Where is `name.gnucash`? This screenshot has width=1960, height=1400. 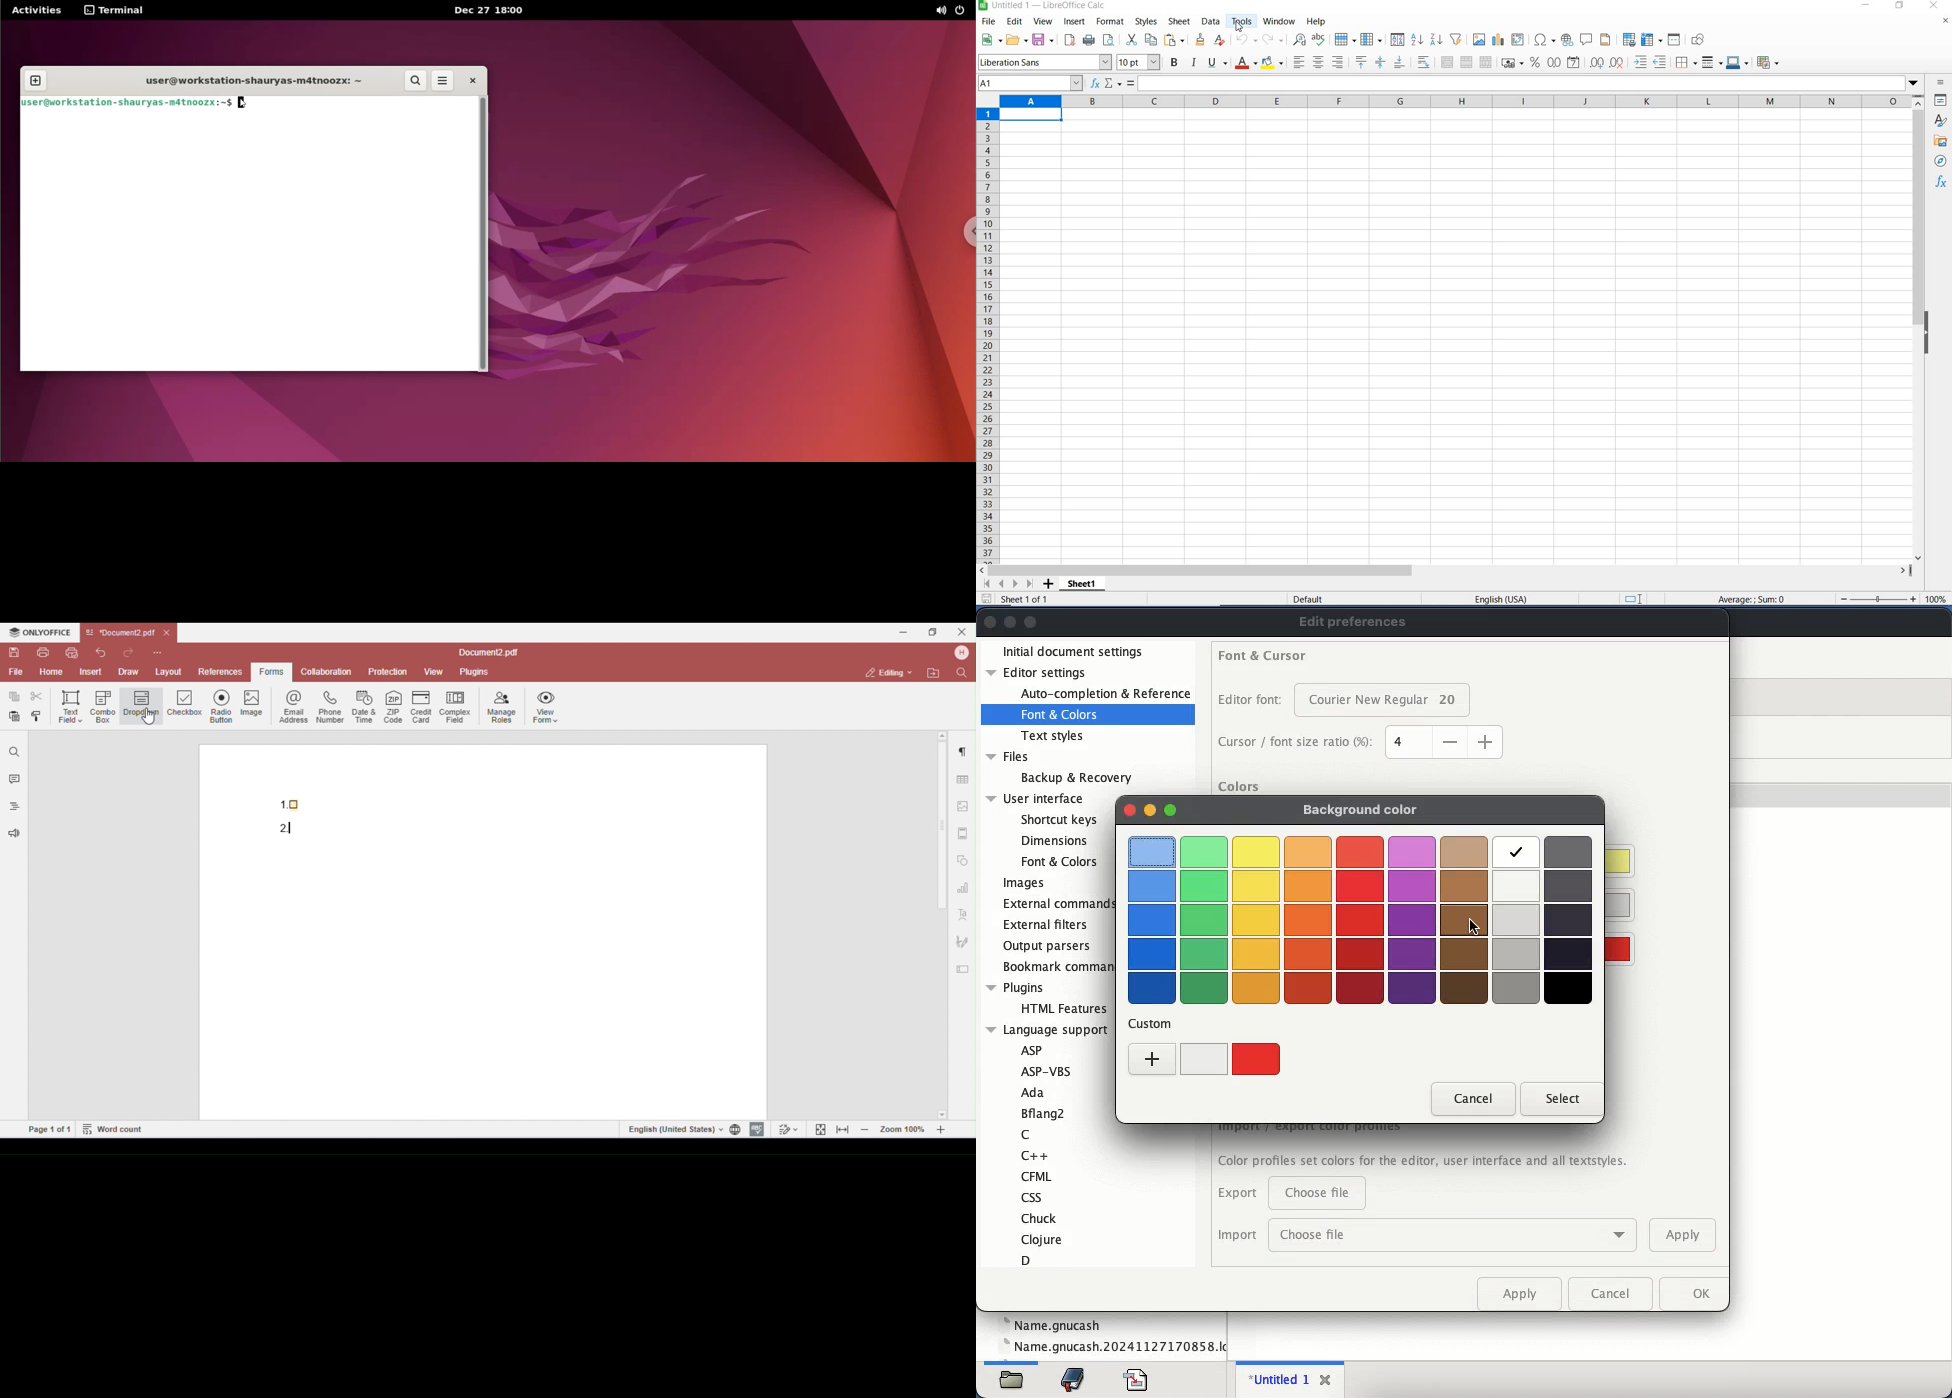
name.gnucash is located at coordinates (1054, 1324).